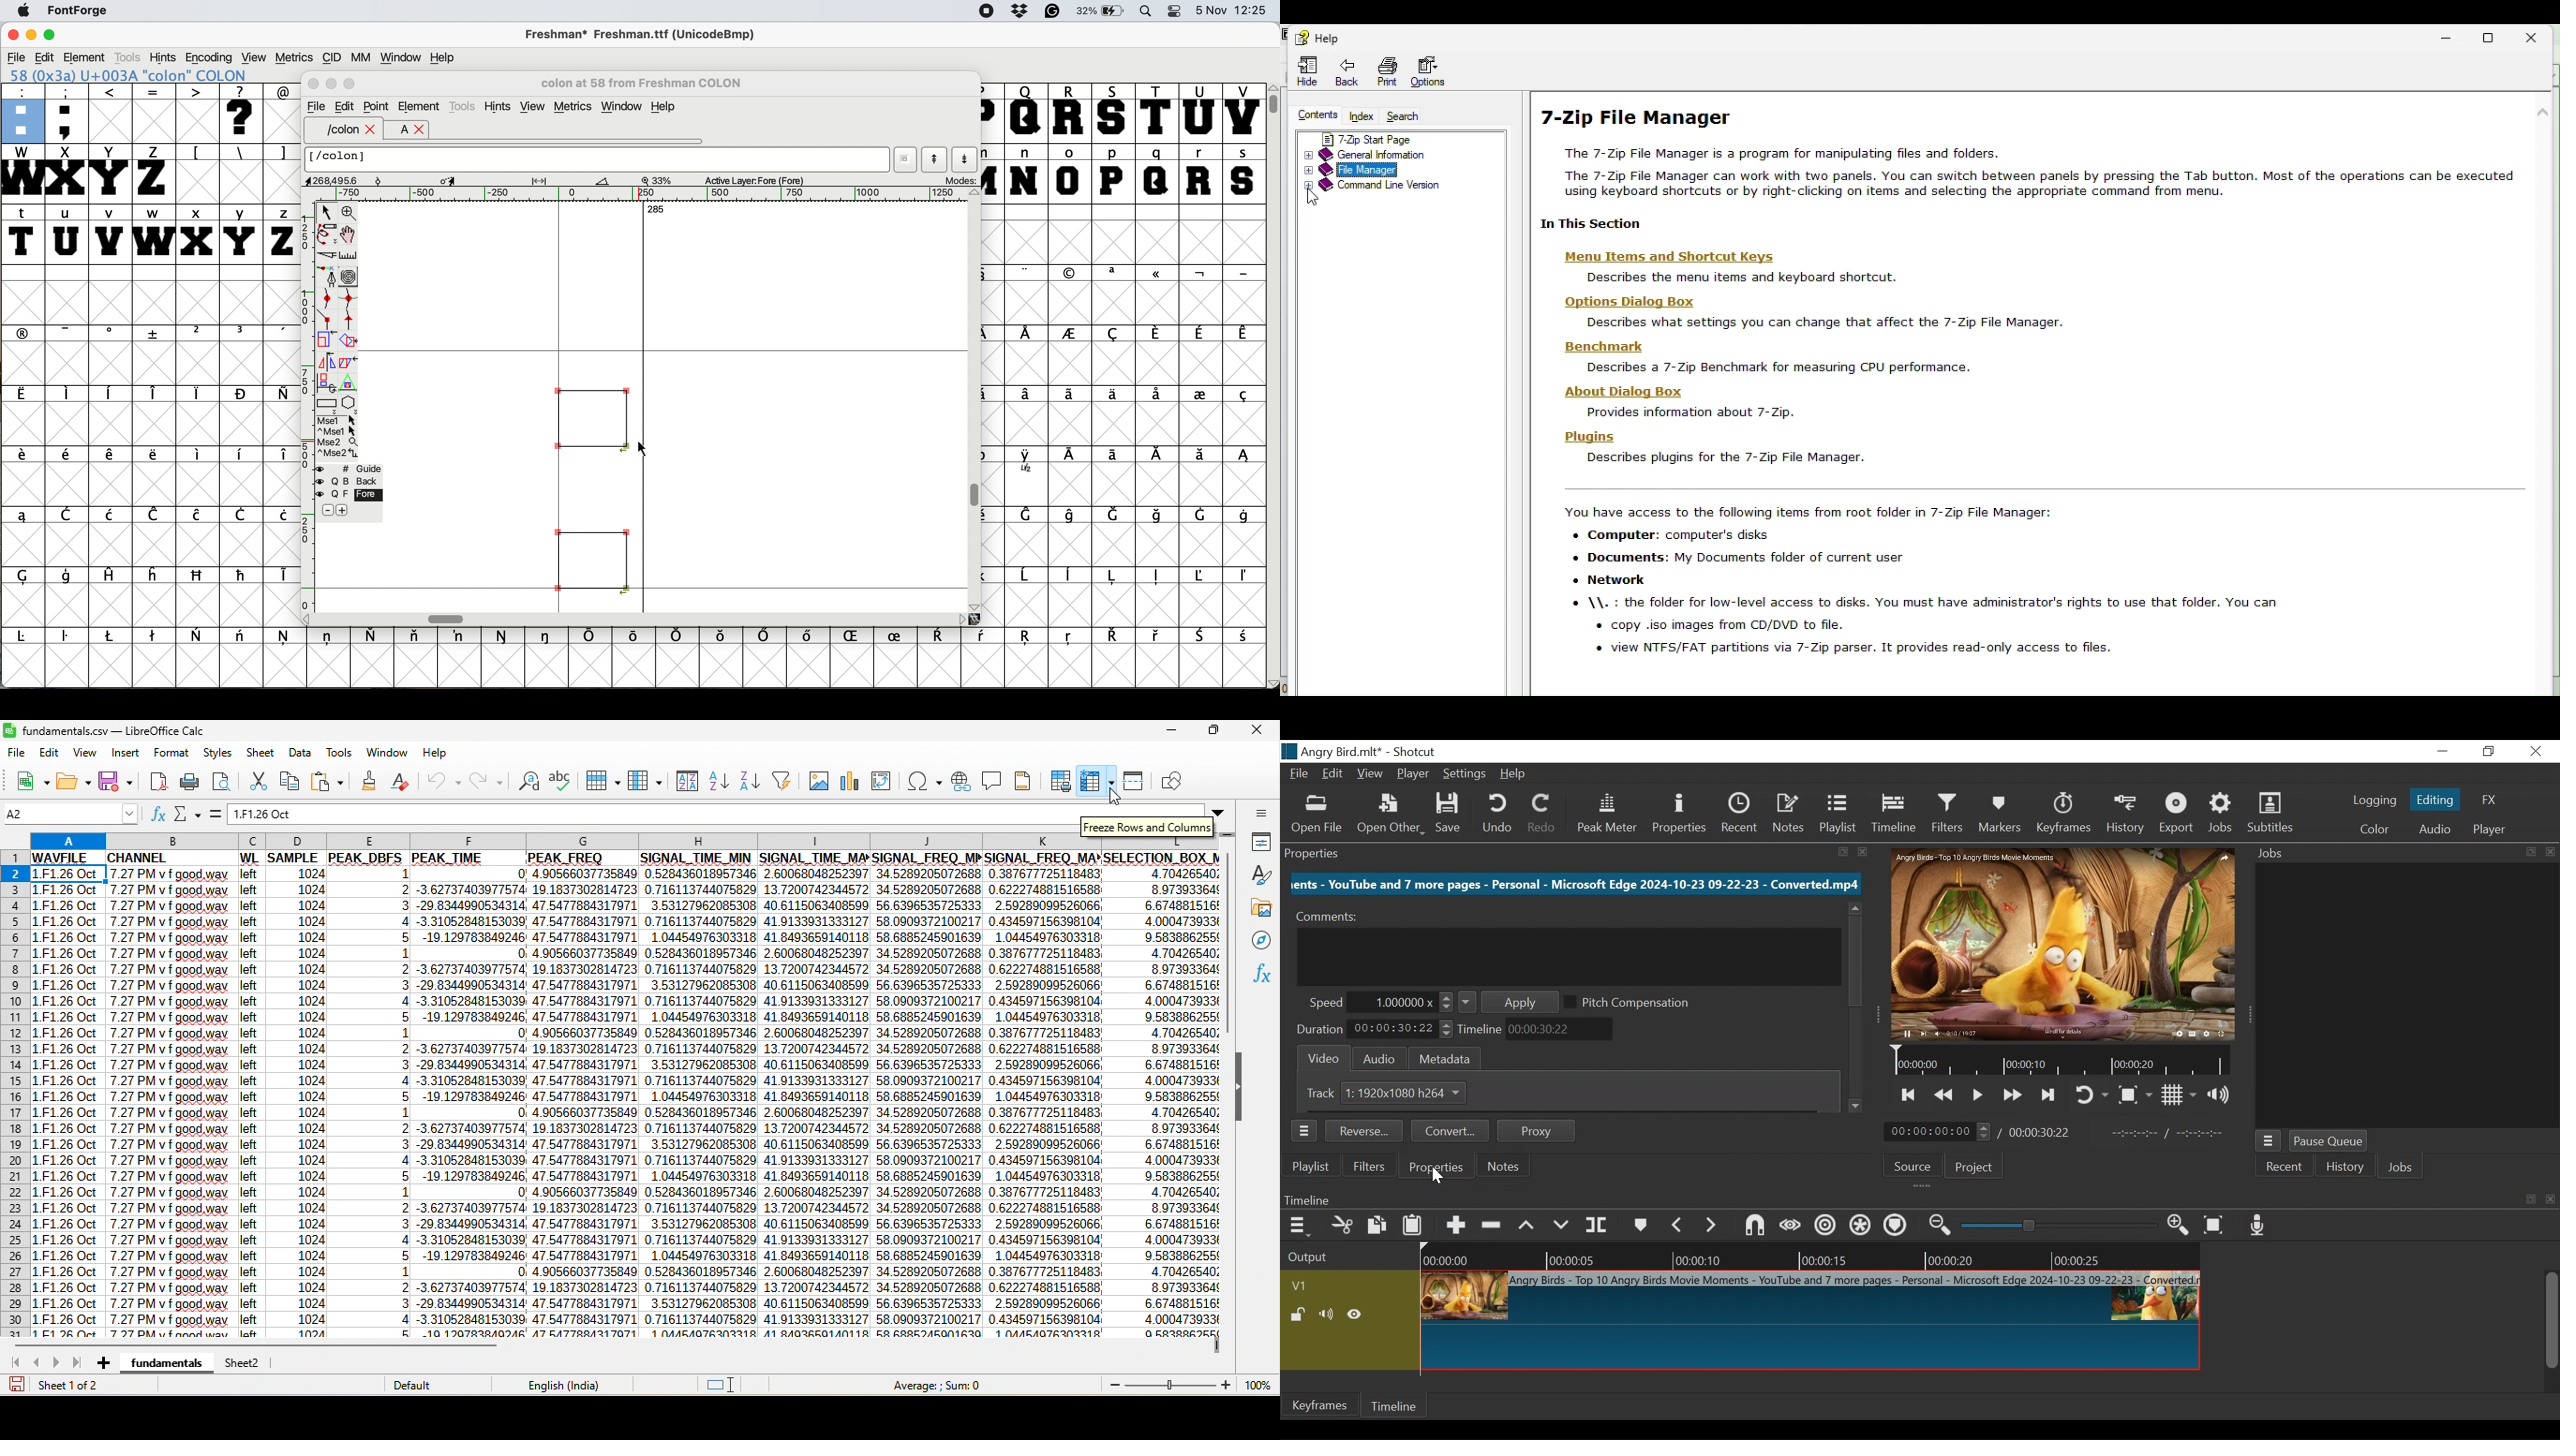  Describe the element at coordinates (1534, 1130) in the screenshot. I see `Proxy` at that location.